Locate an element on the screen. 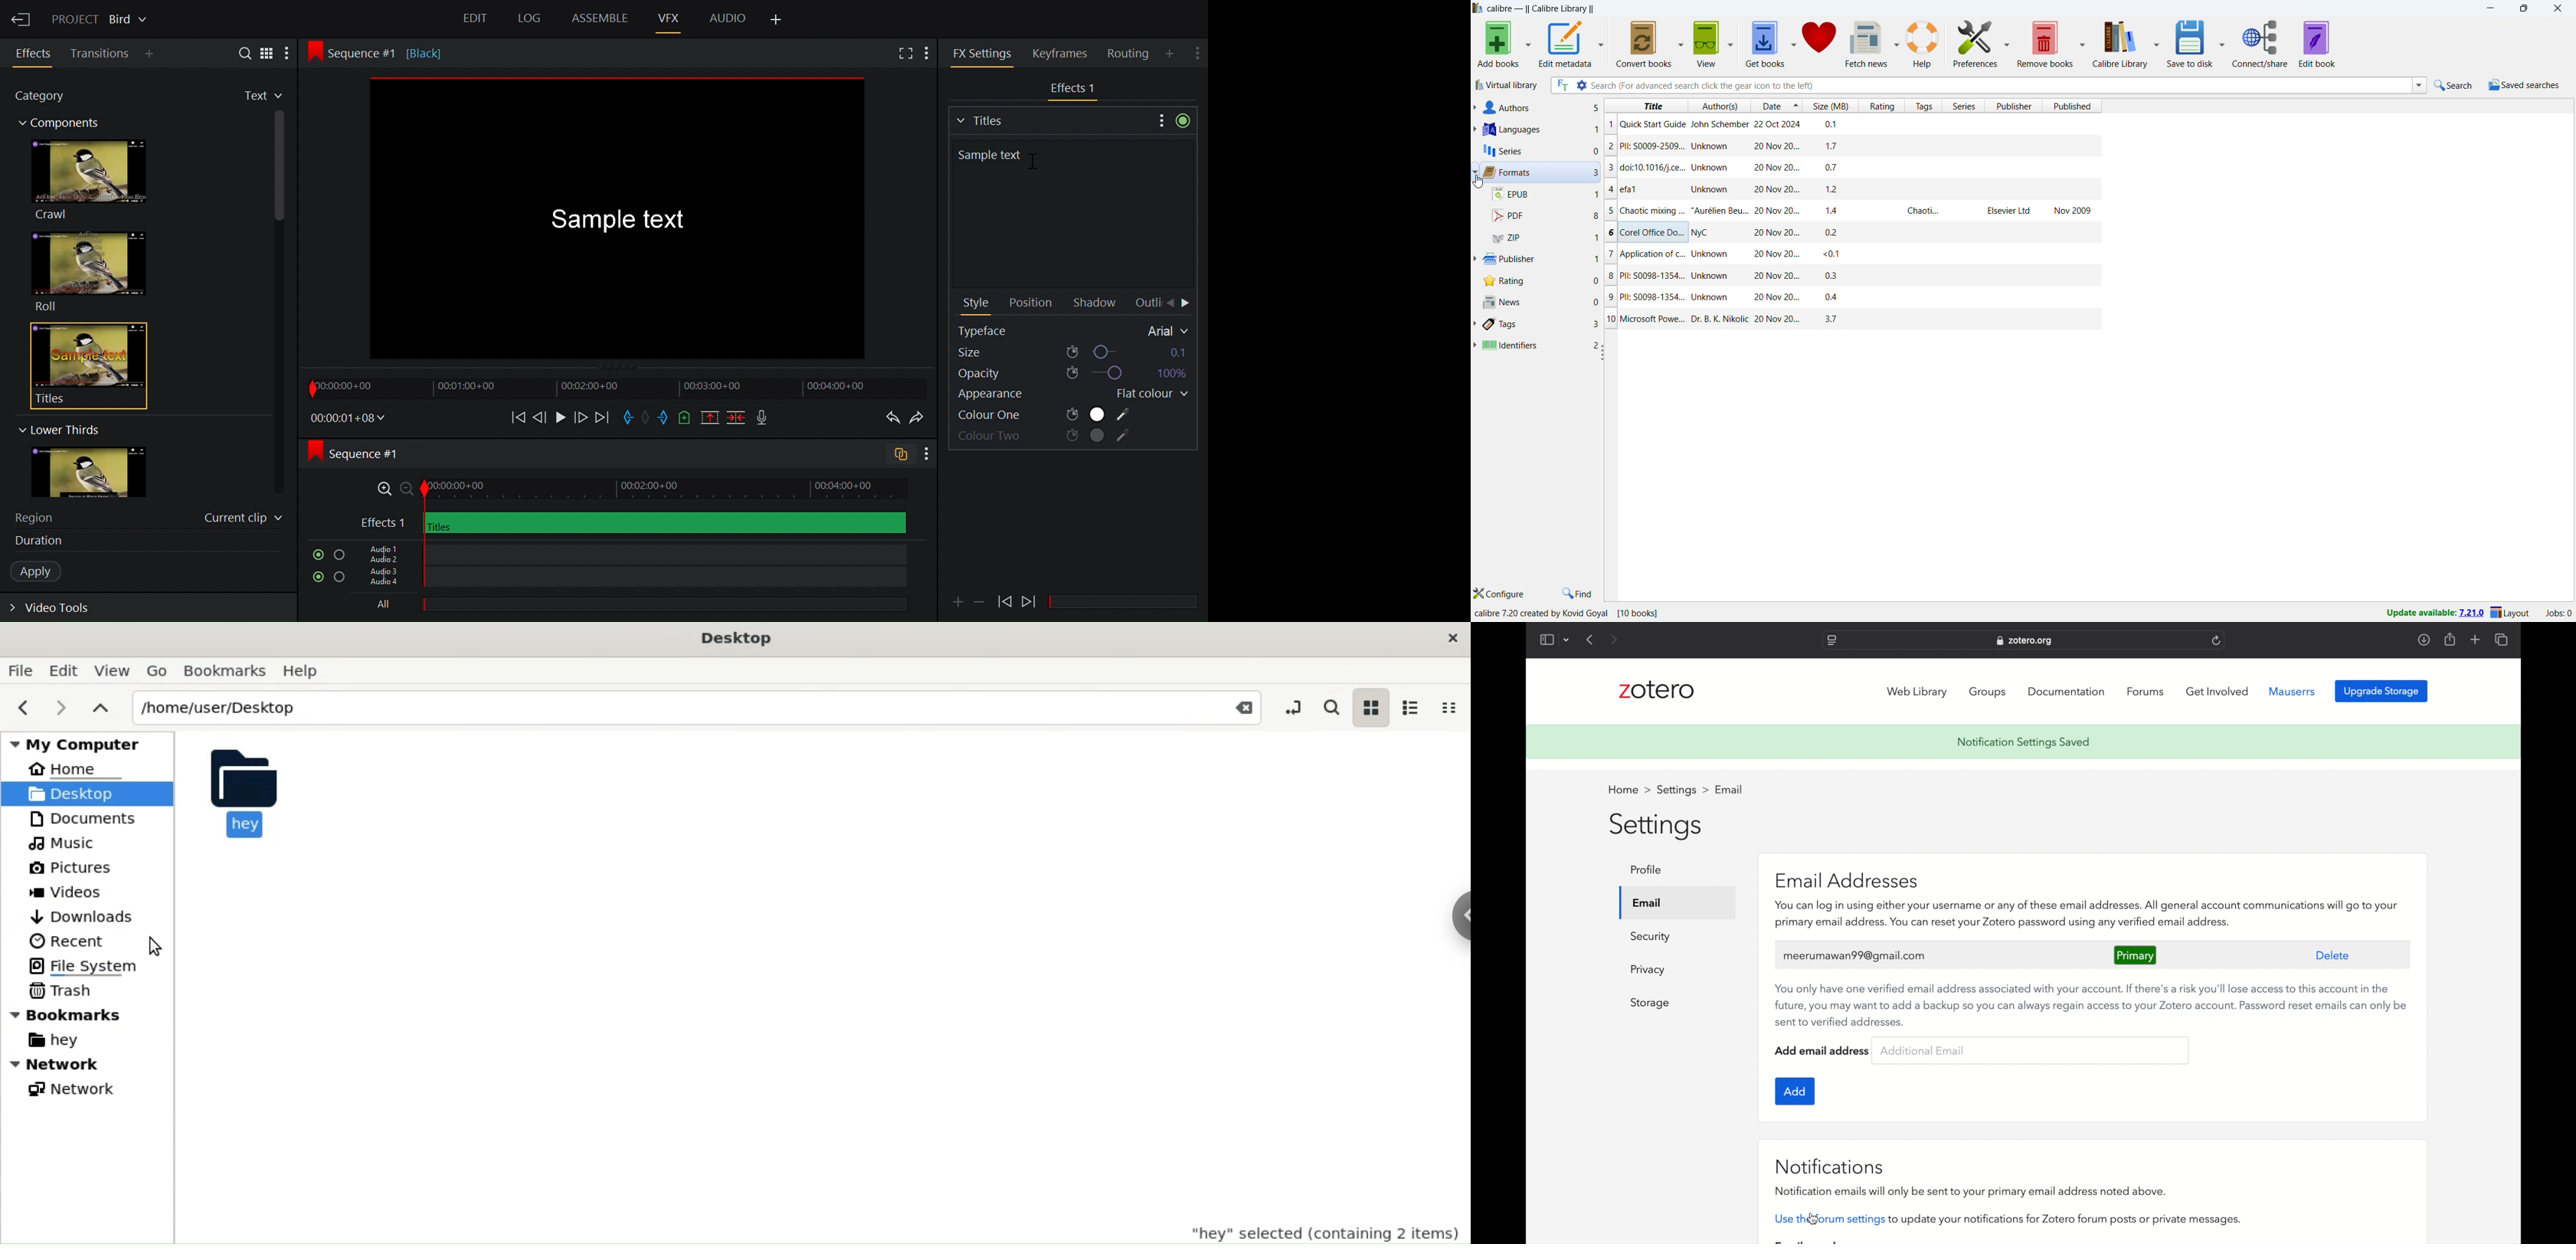 This screenshot has height=1260, width=2576. series is located at coordinates (1540, 151).